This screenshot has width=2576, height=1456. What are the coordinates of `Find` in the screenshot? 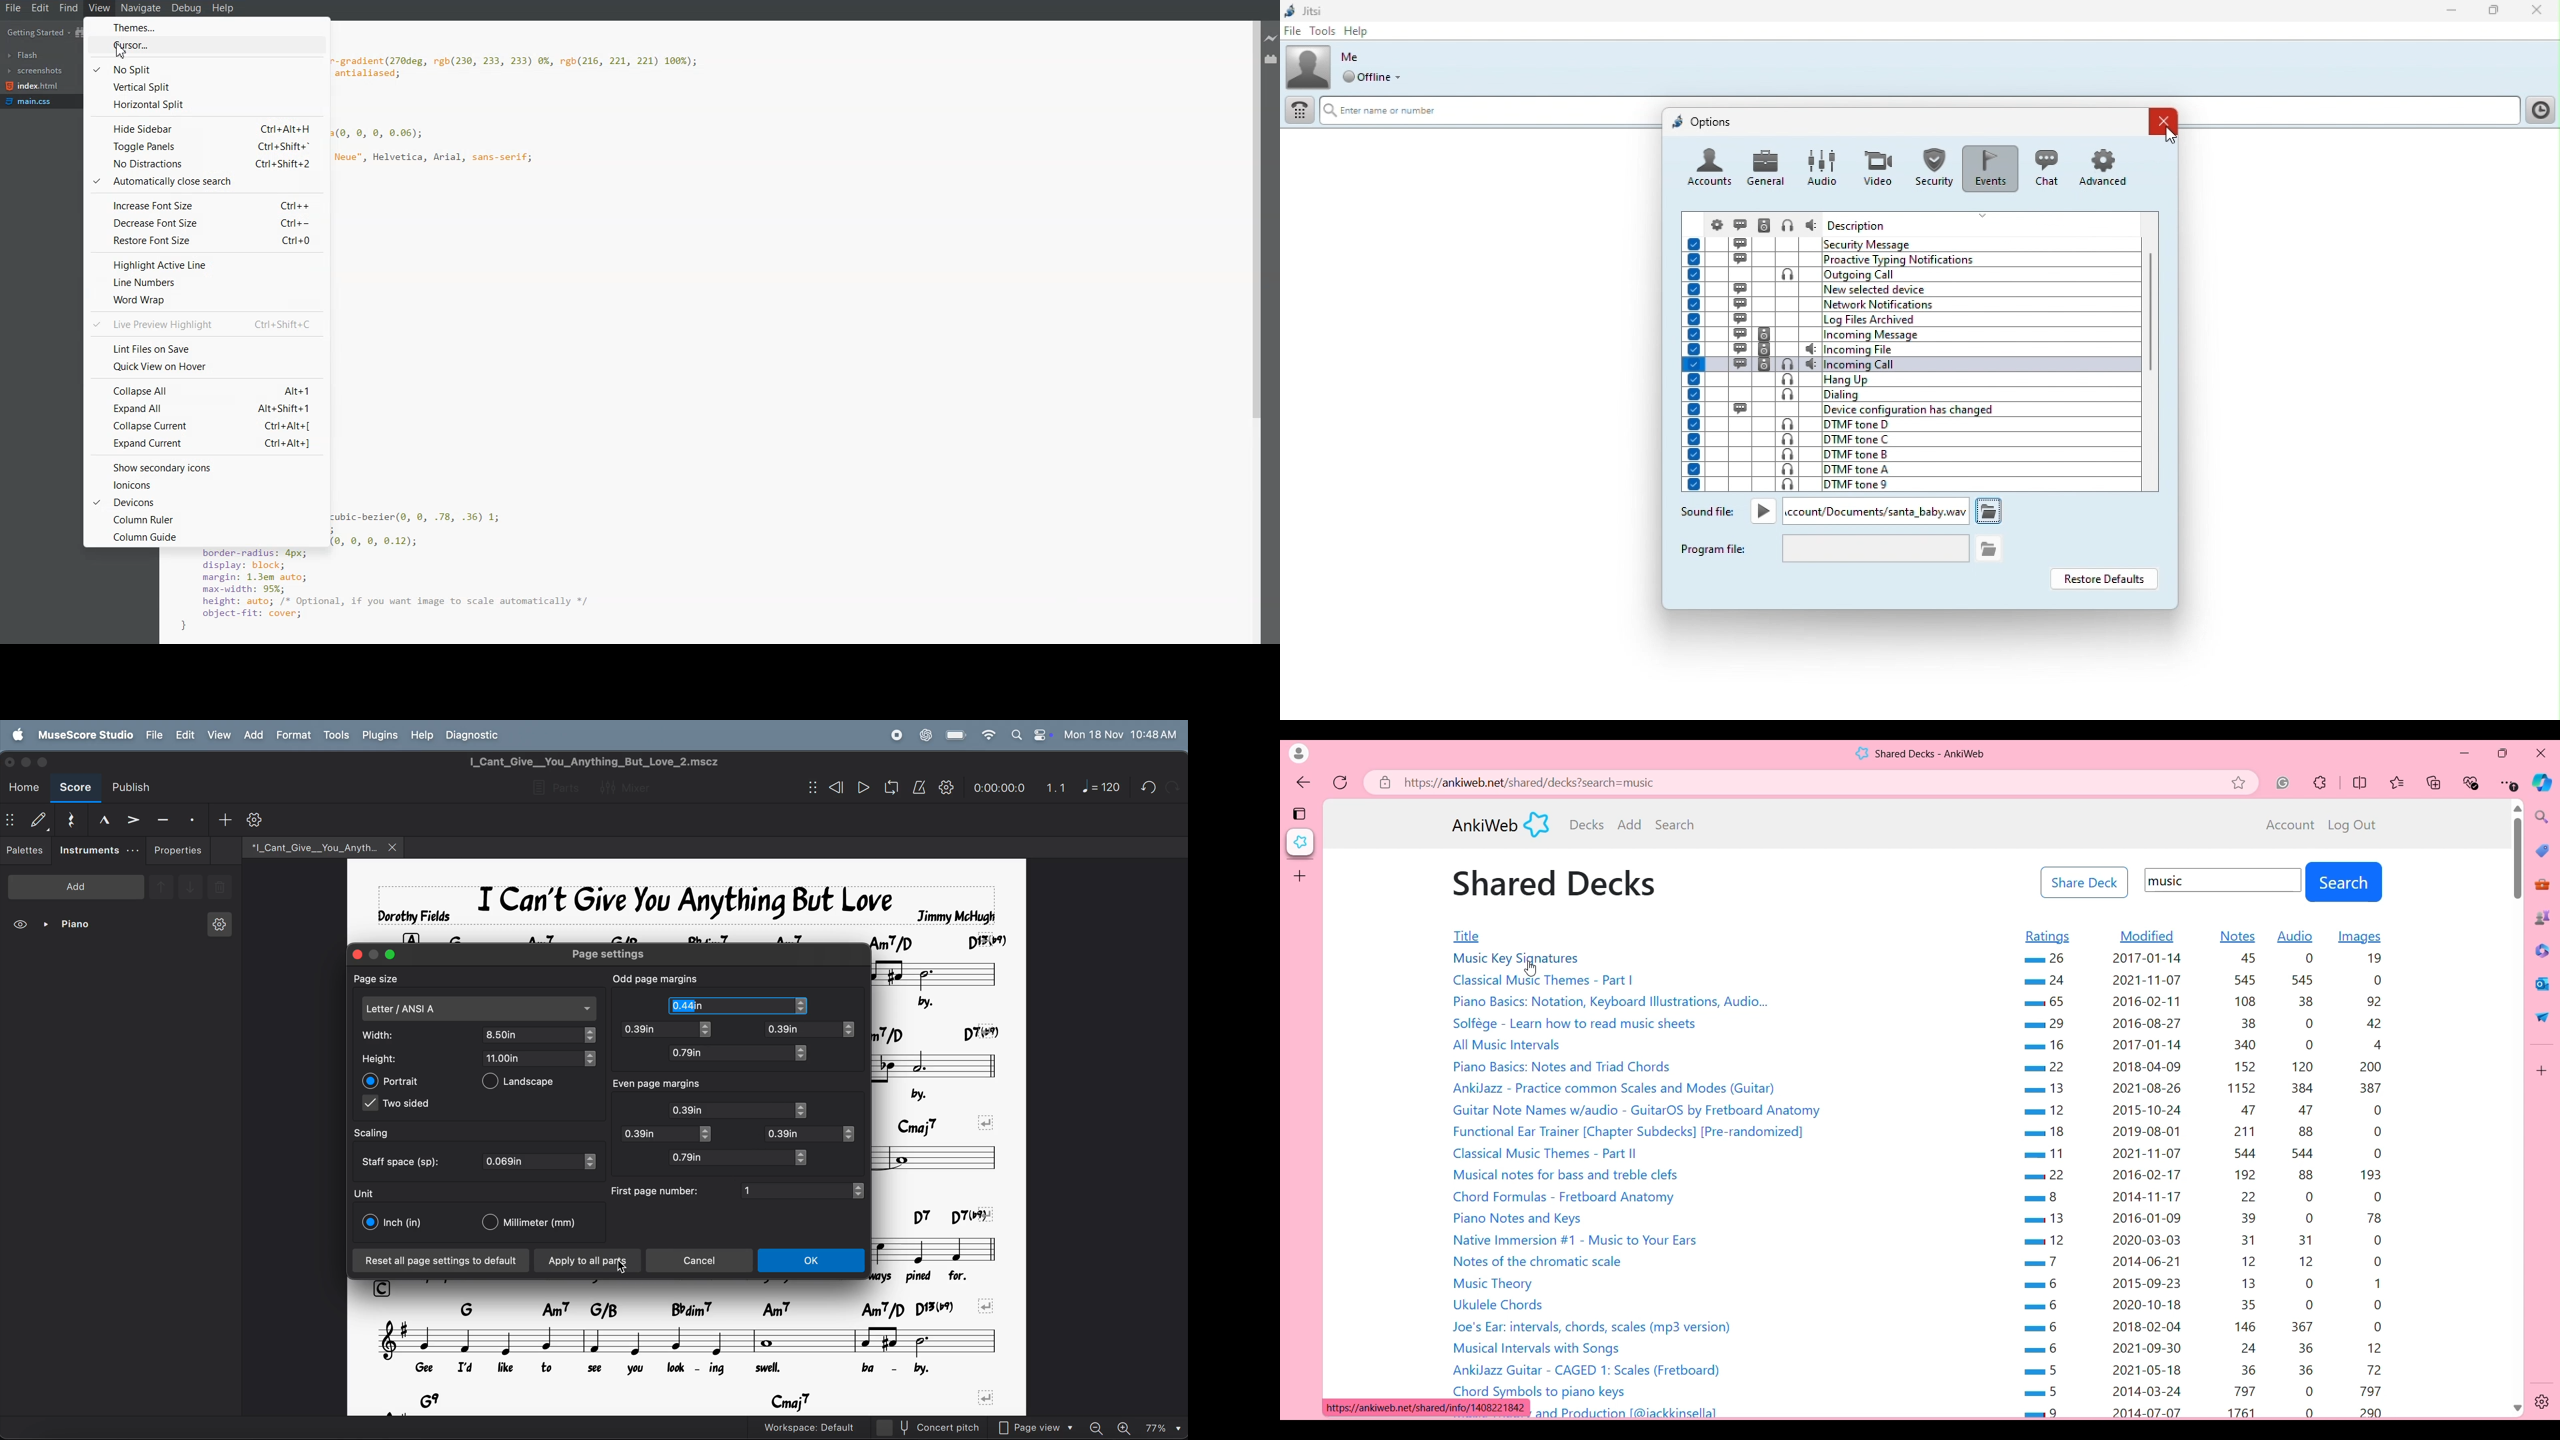 It's located at (69, 8).